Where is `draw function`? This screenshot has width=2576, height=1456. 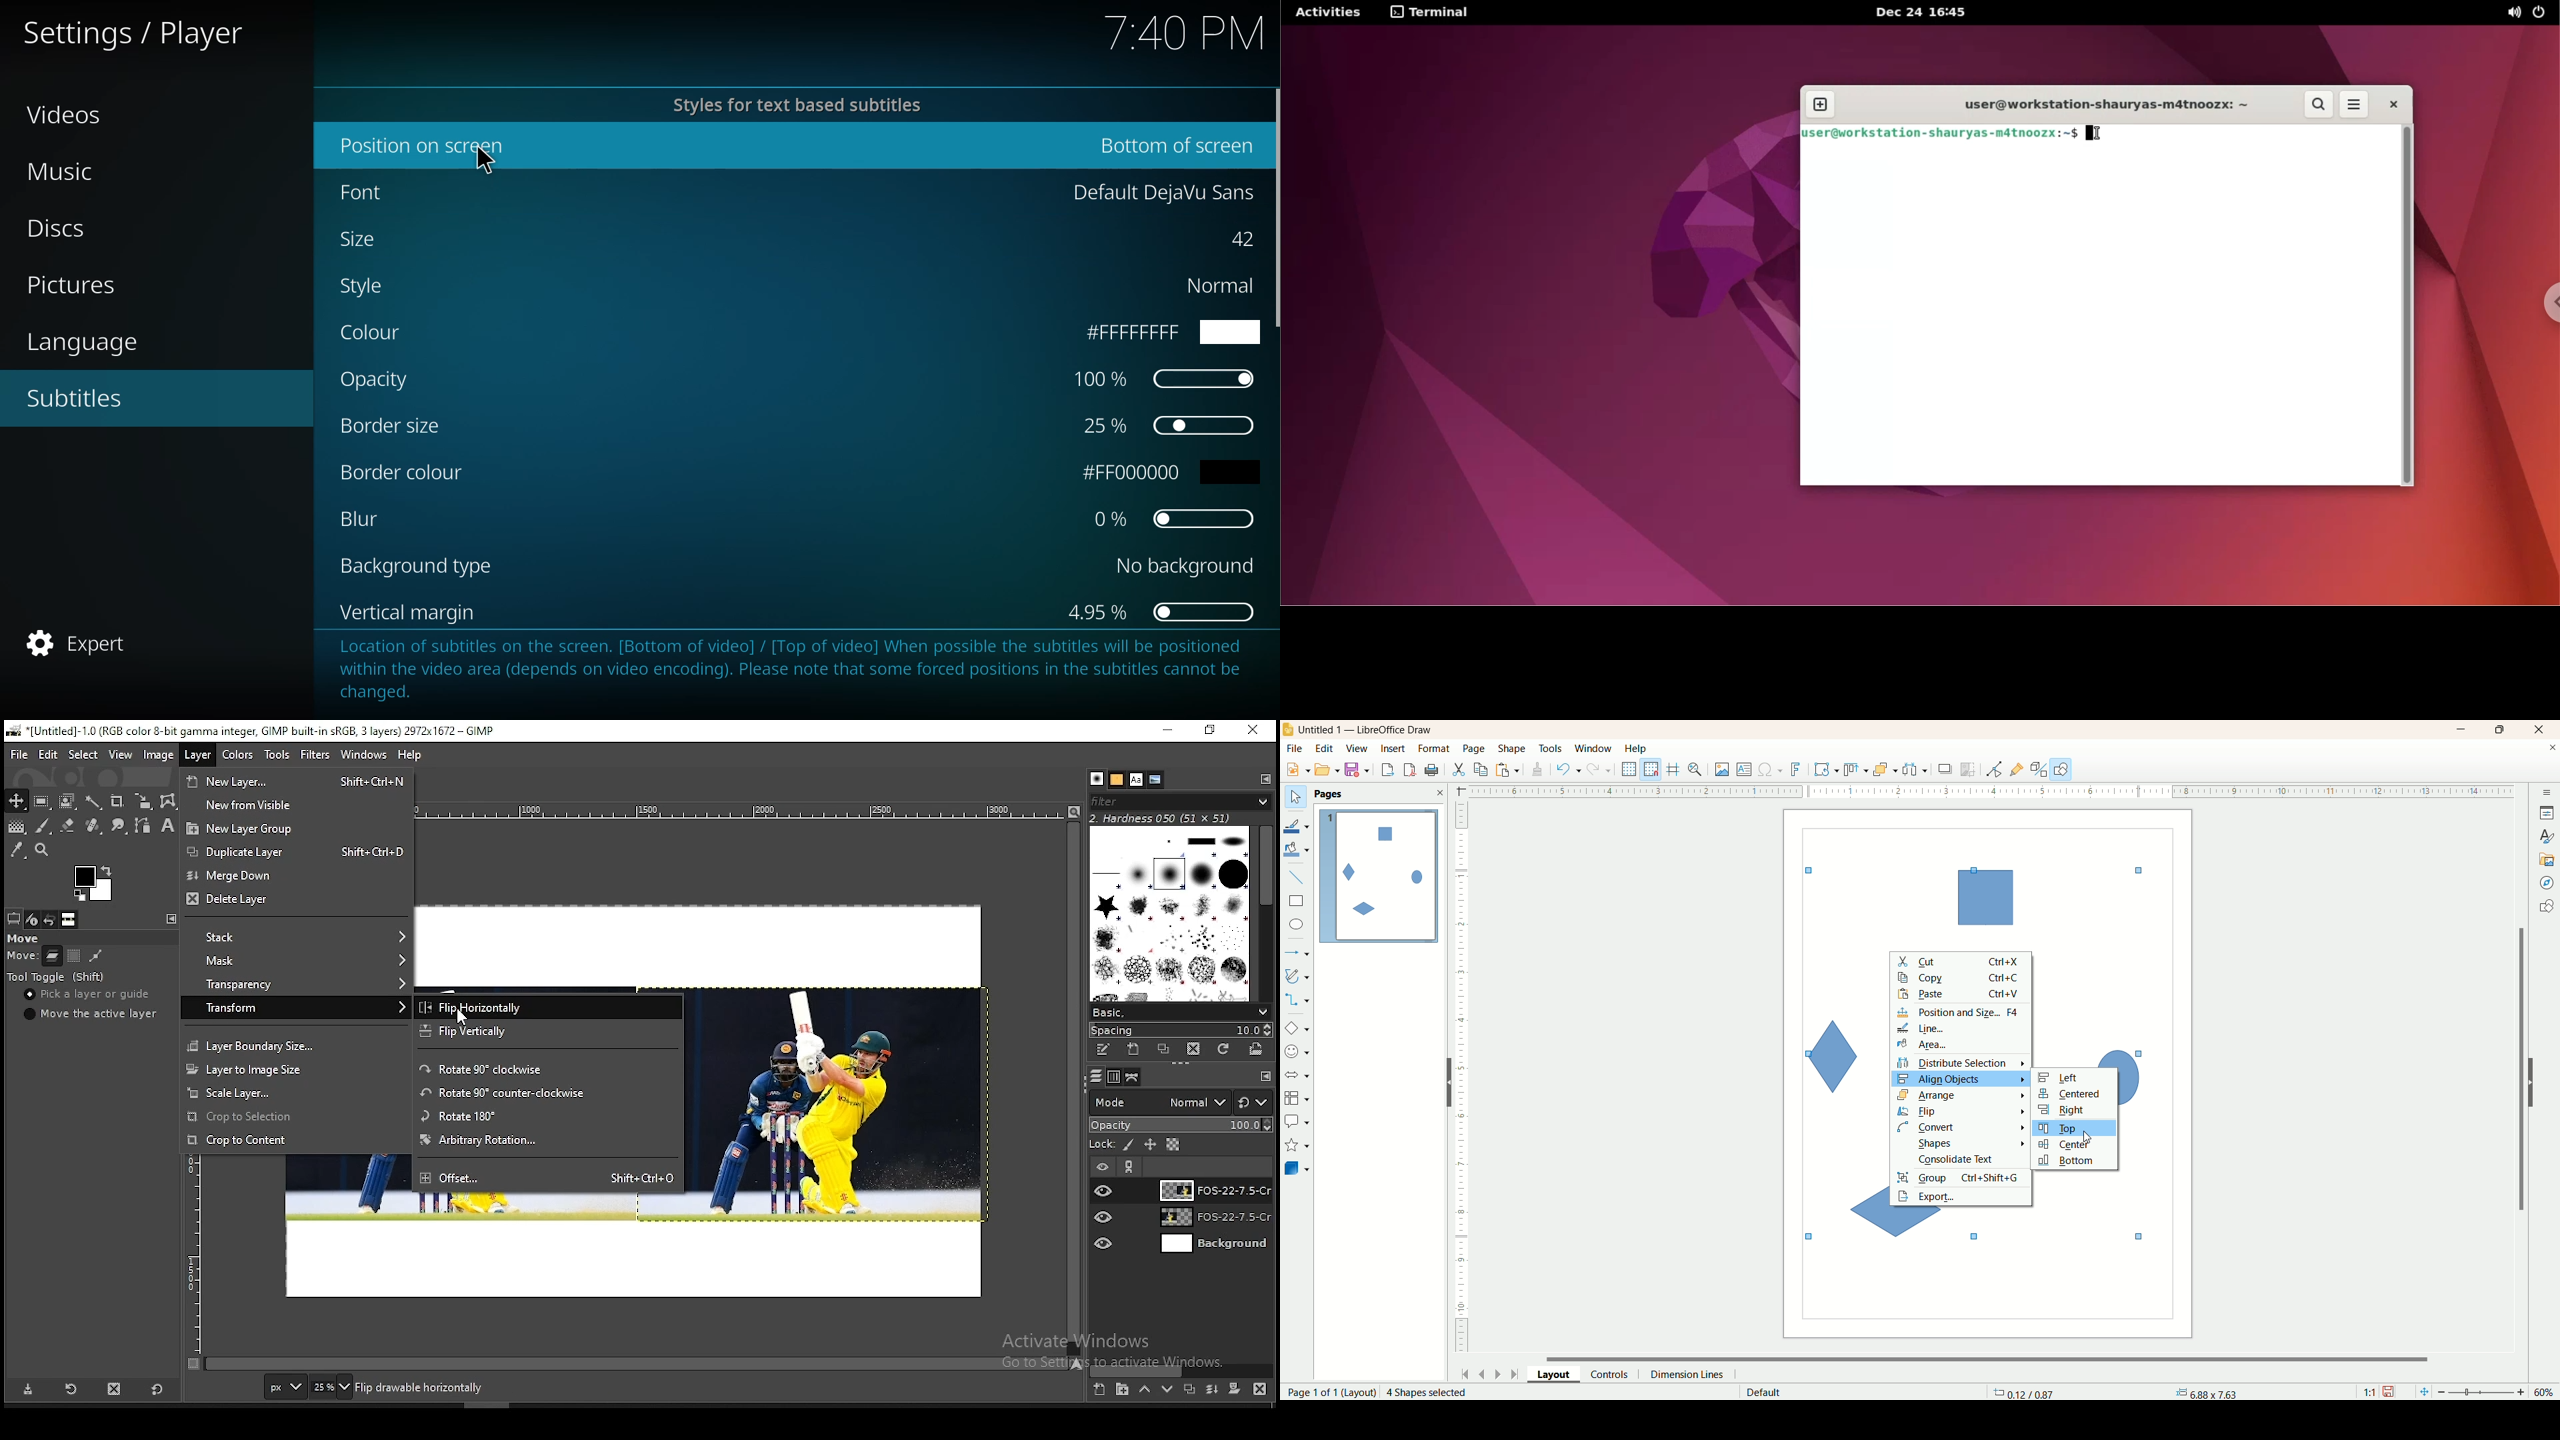 draw function is located at coordinates (2061, 769).